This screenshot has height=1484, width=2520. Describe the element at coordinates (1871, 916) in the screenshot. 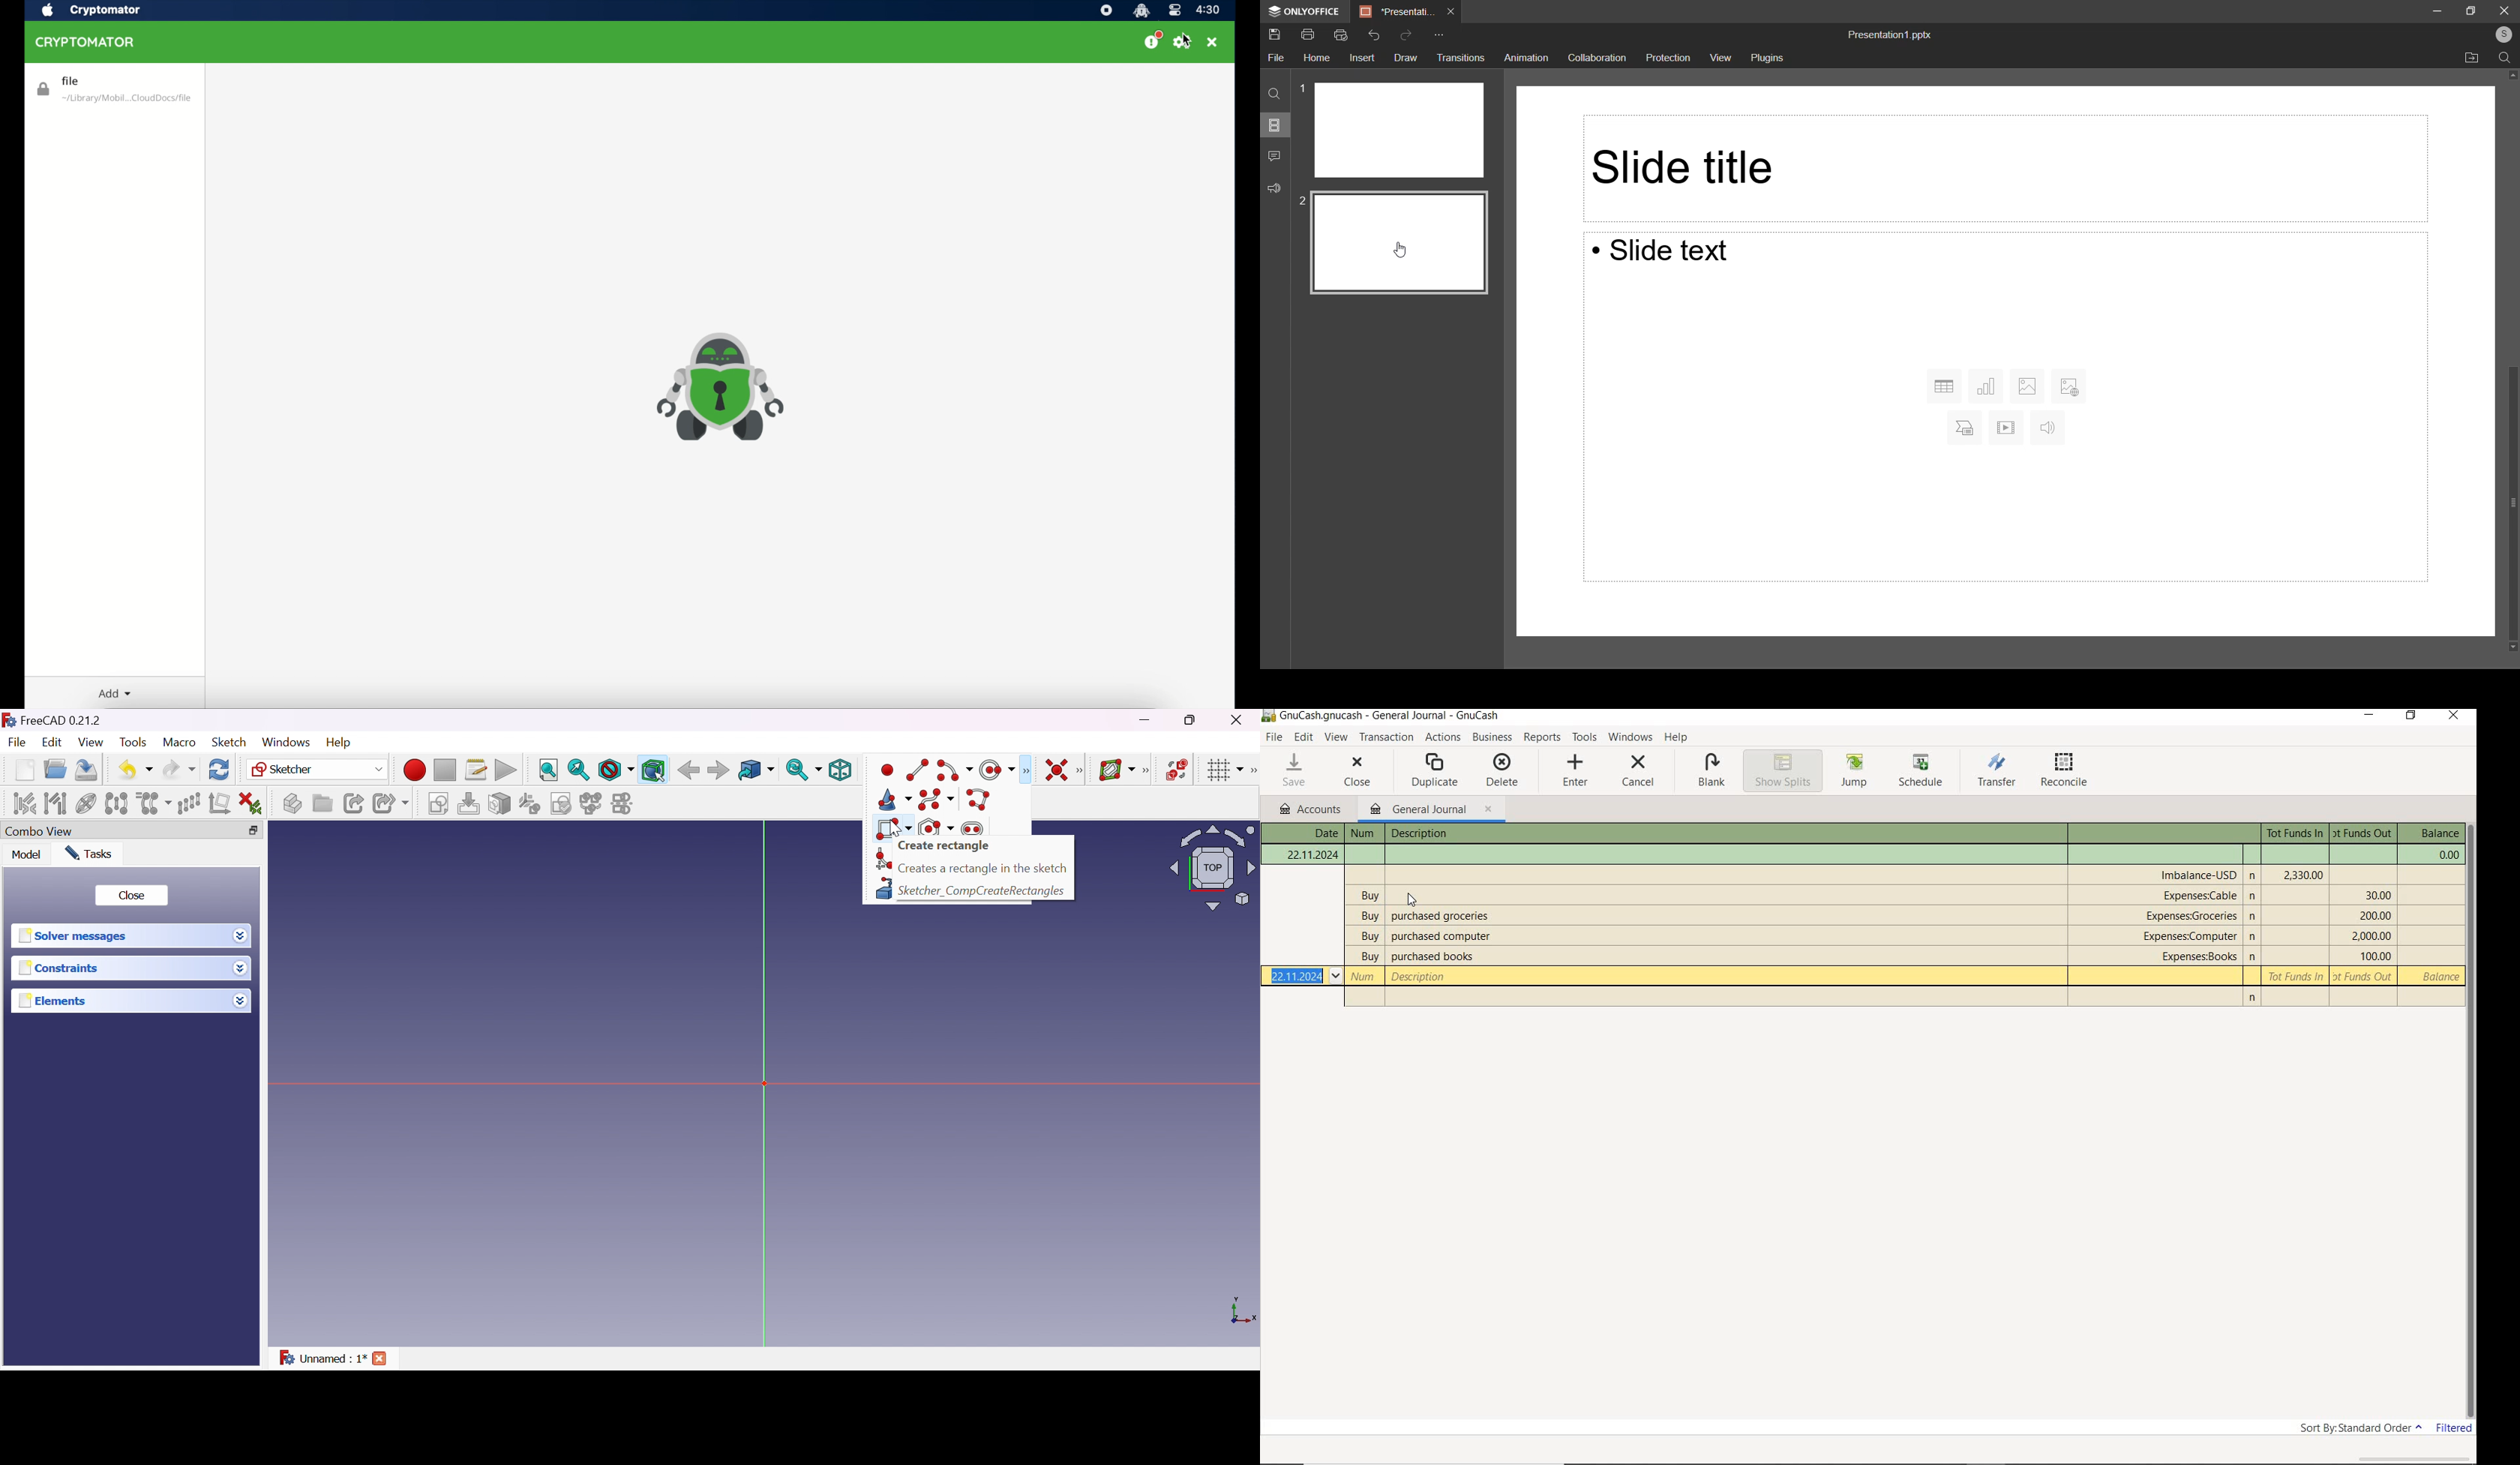

I see `Text` at that location.